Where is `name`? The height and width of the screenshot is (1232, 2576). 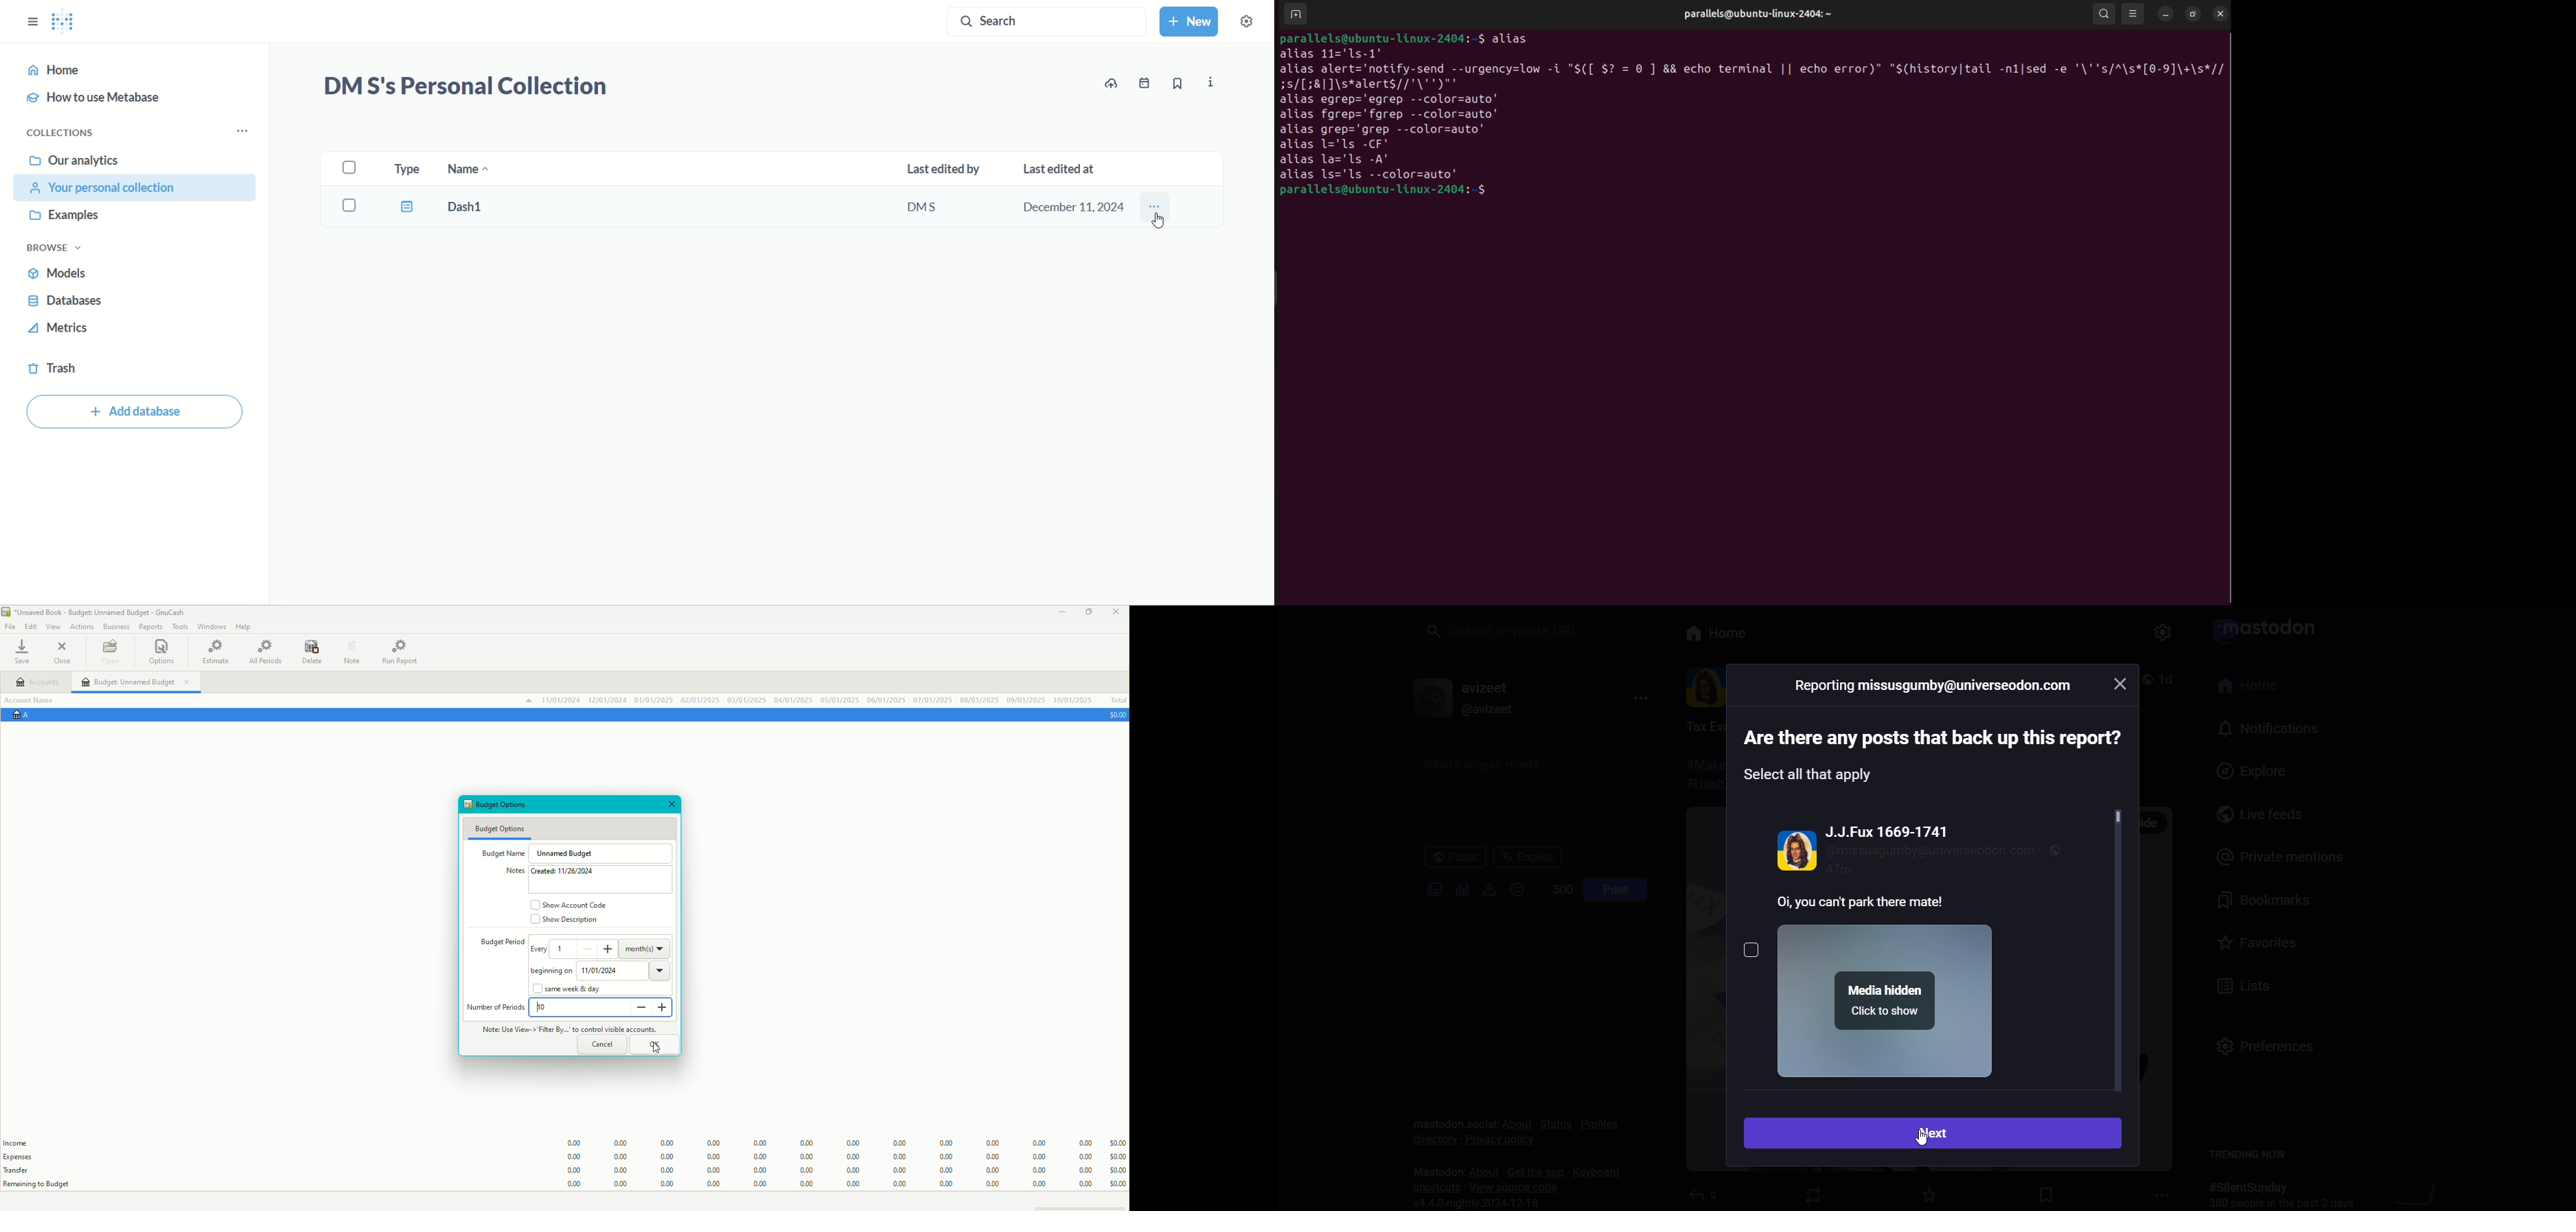 name is located at coordinates (471, 171).